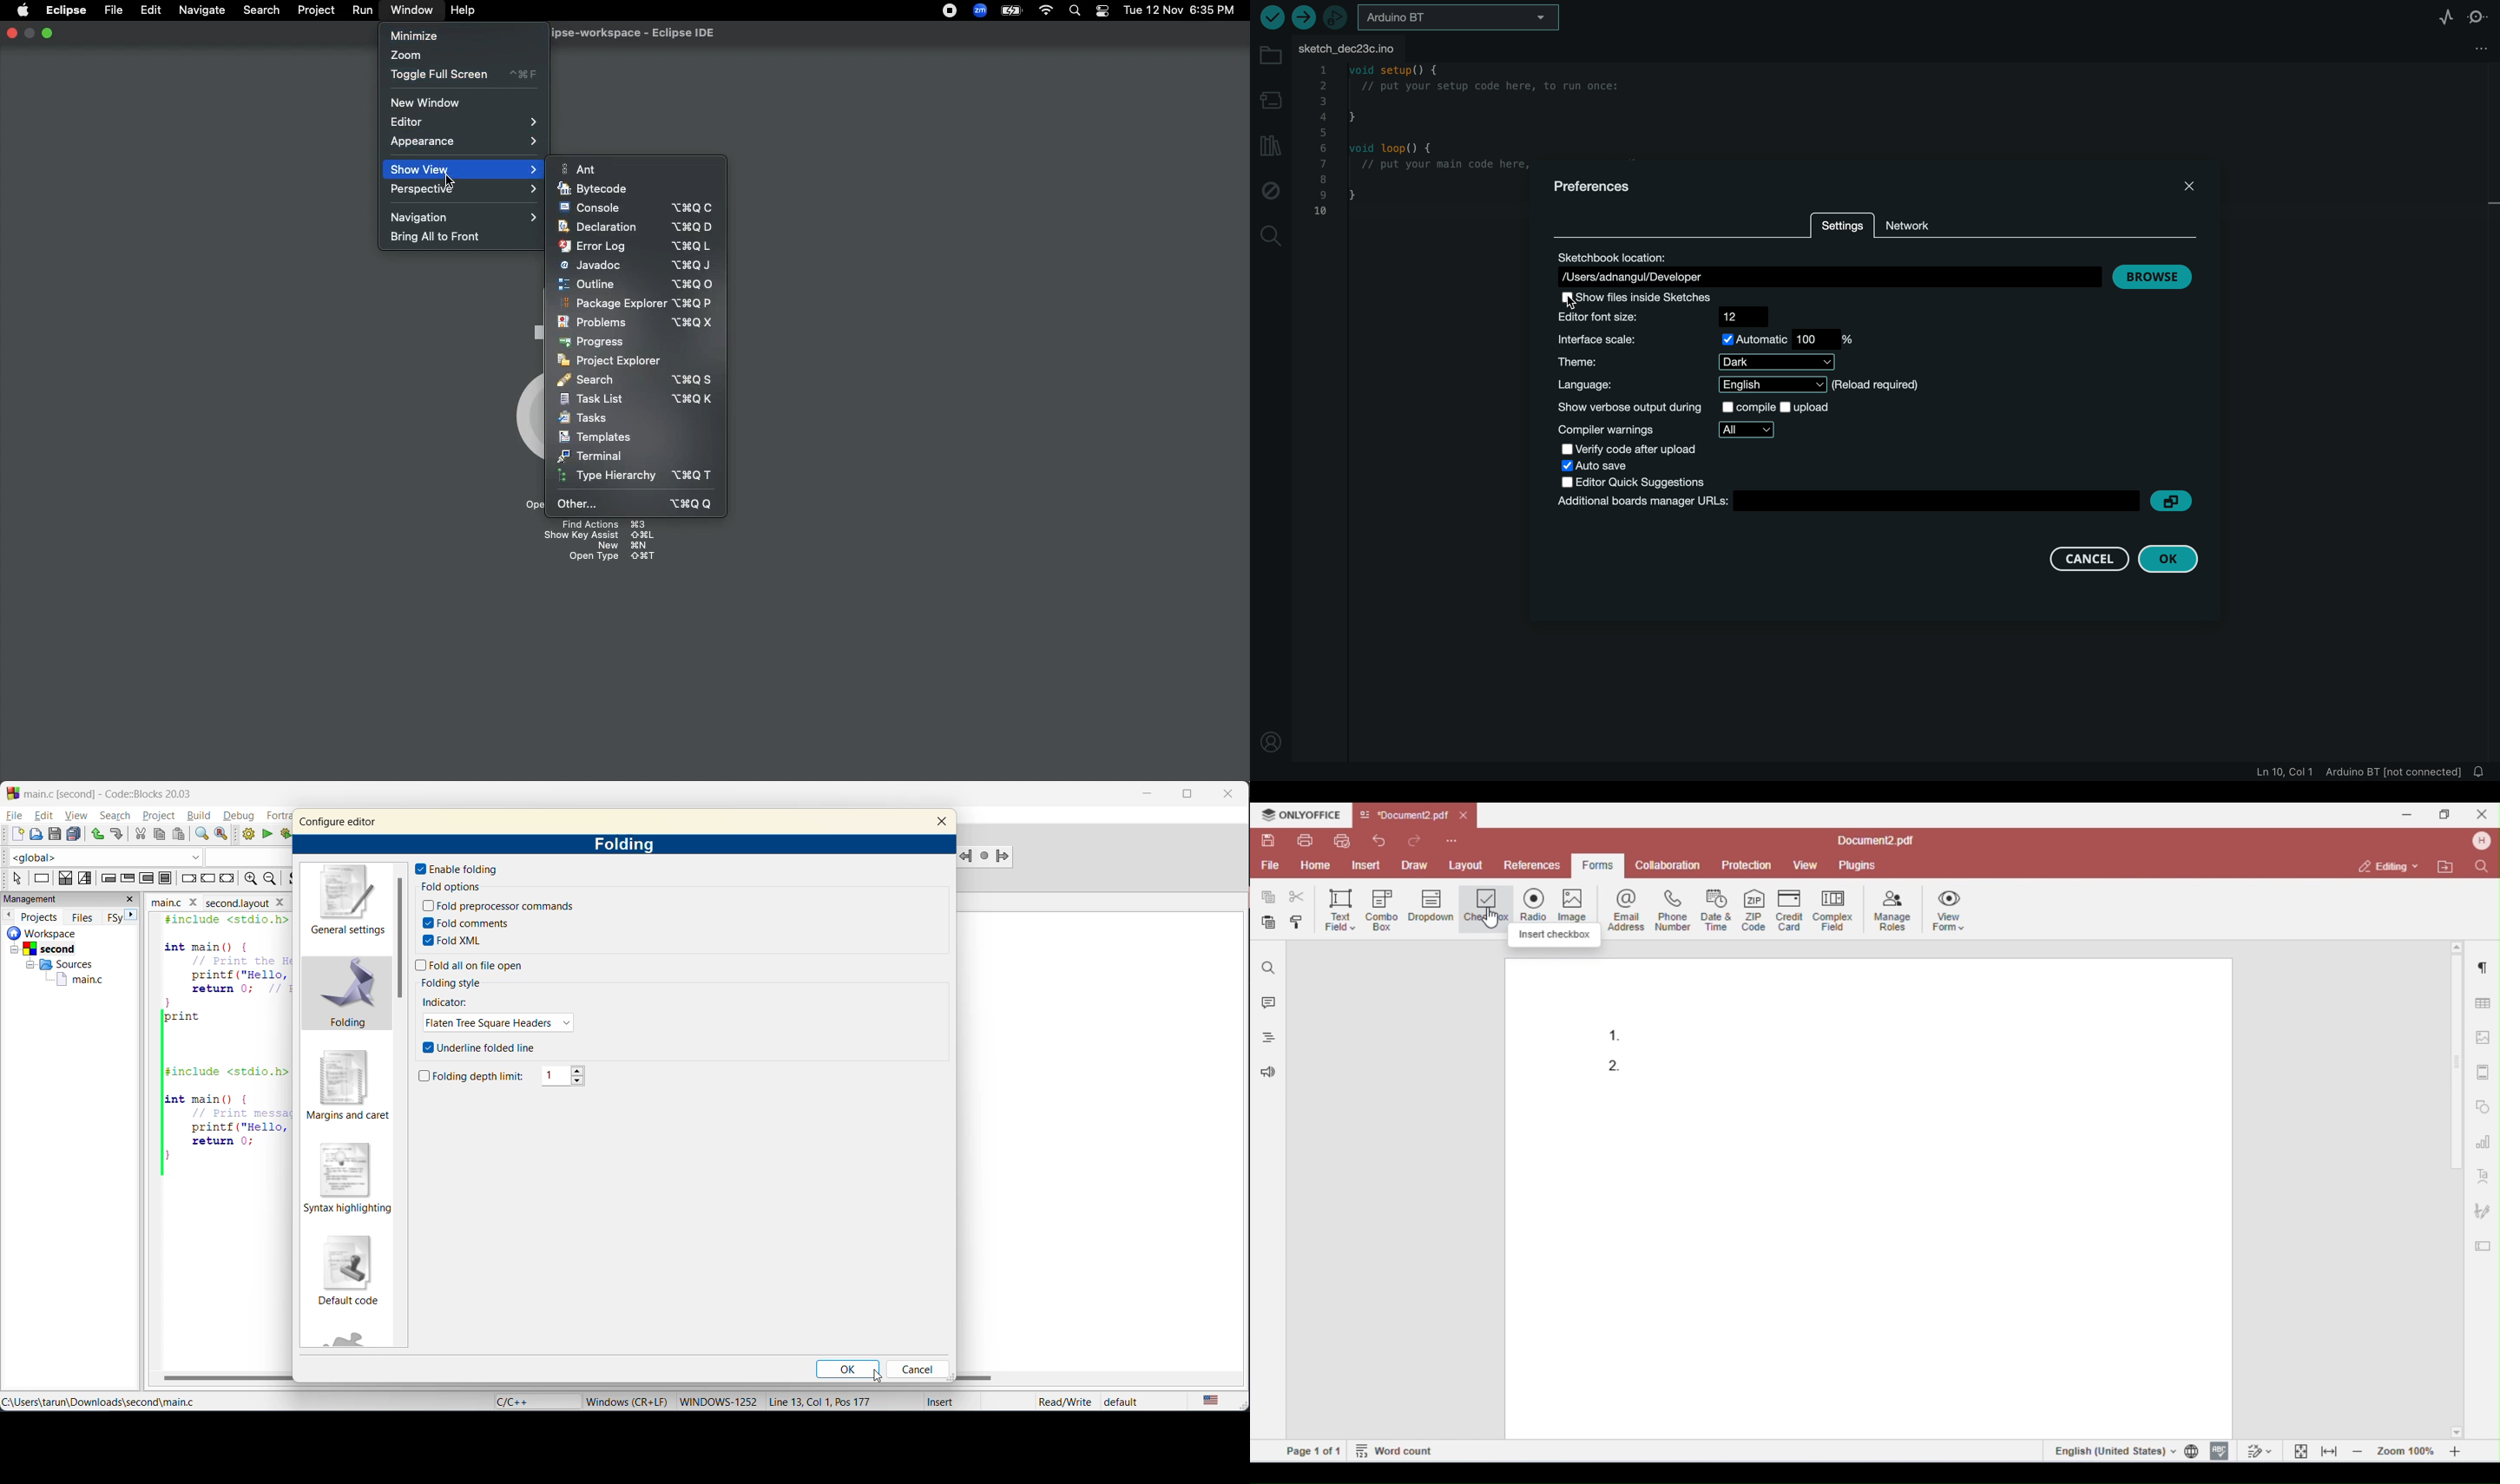 This screenshot has width=2520, height=1484. What do you see at coordinates (274, 879) in the screenshot?
I see `zoom out` at bounding box center [274, 879].